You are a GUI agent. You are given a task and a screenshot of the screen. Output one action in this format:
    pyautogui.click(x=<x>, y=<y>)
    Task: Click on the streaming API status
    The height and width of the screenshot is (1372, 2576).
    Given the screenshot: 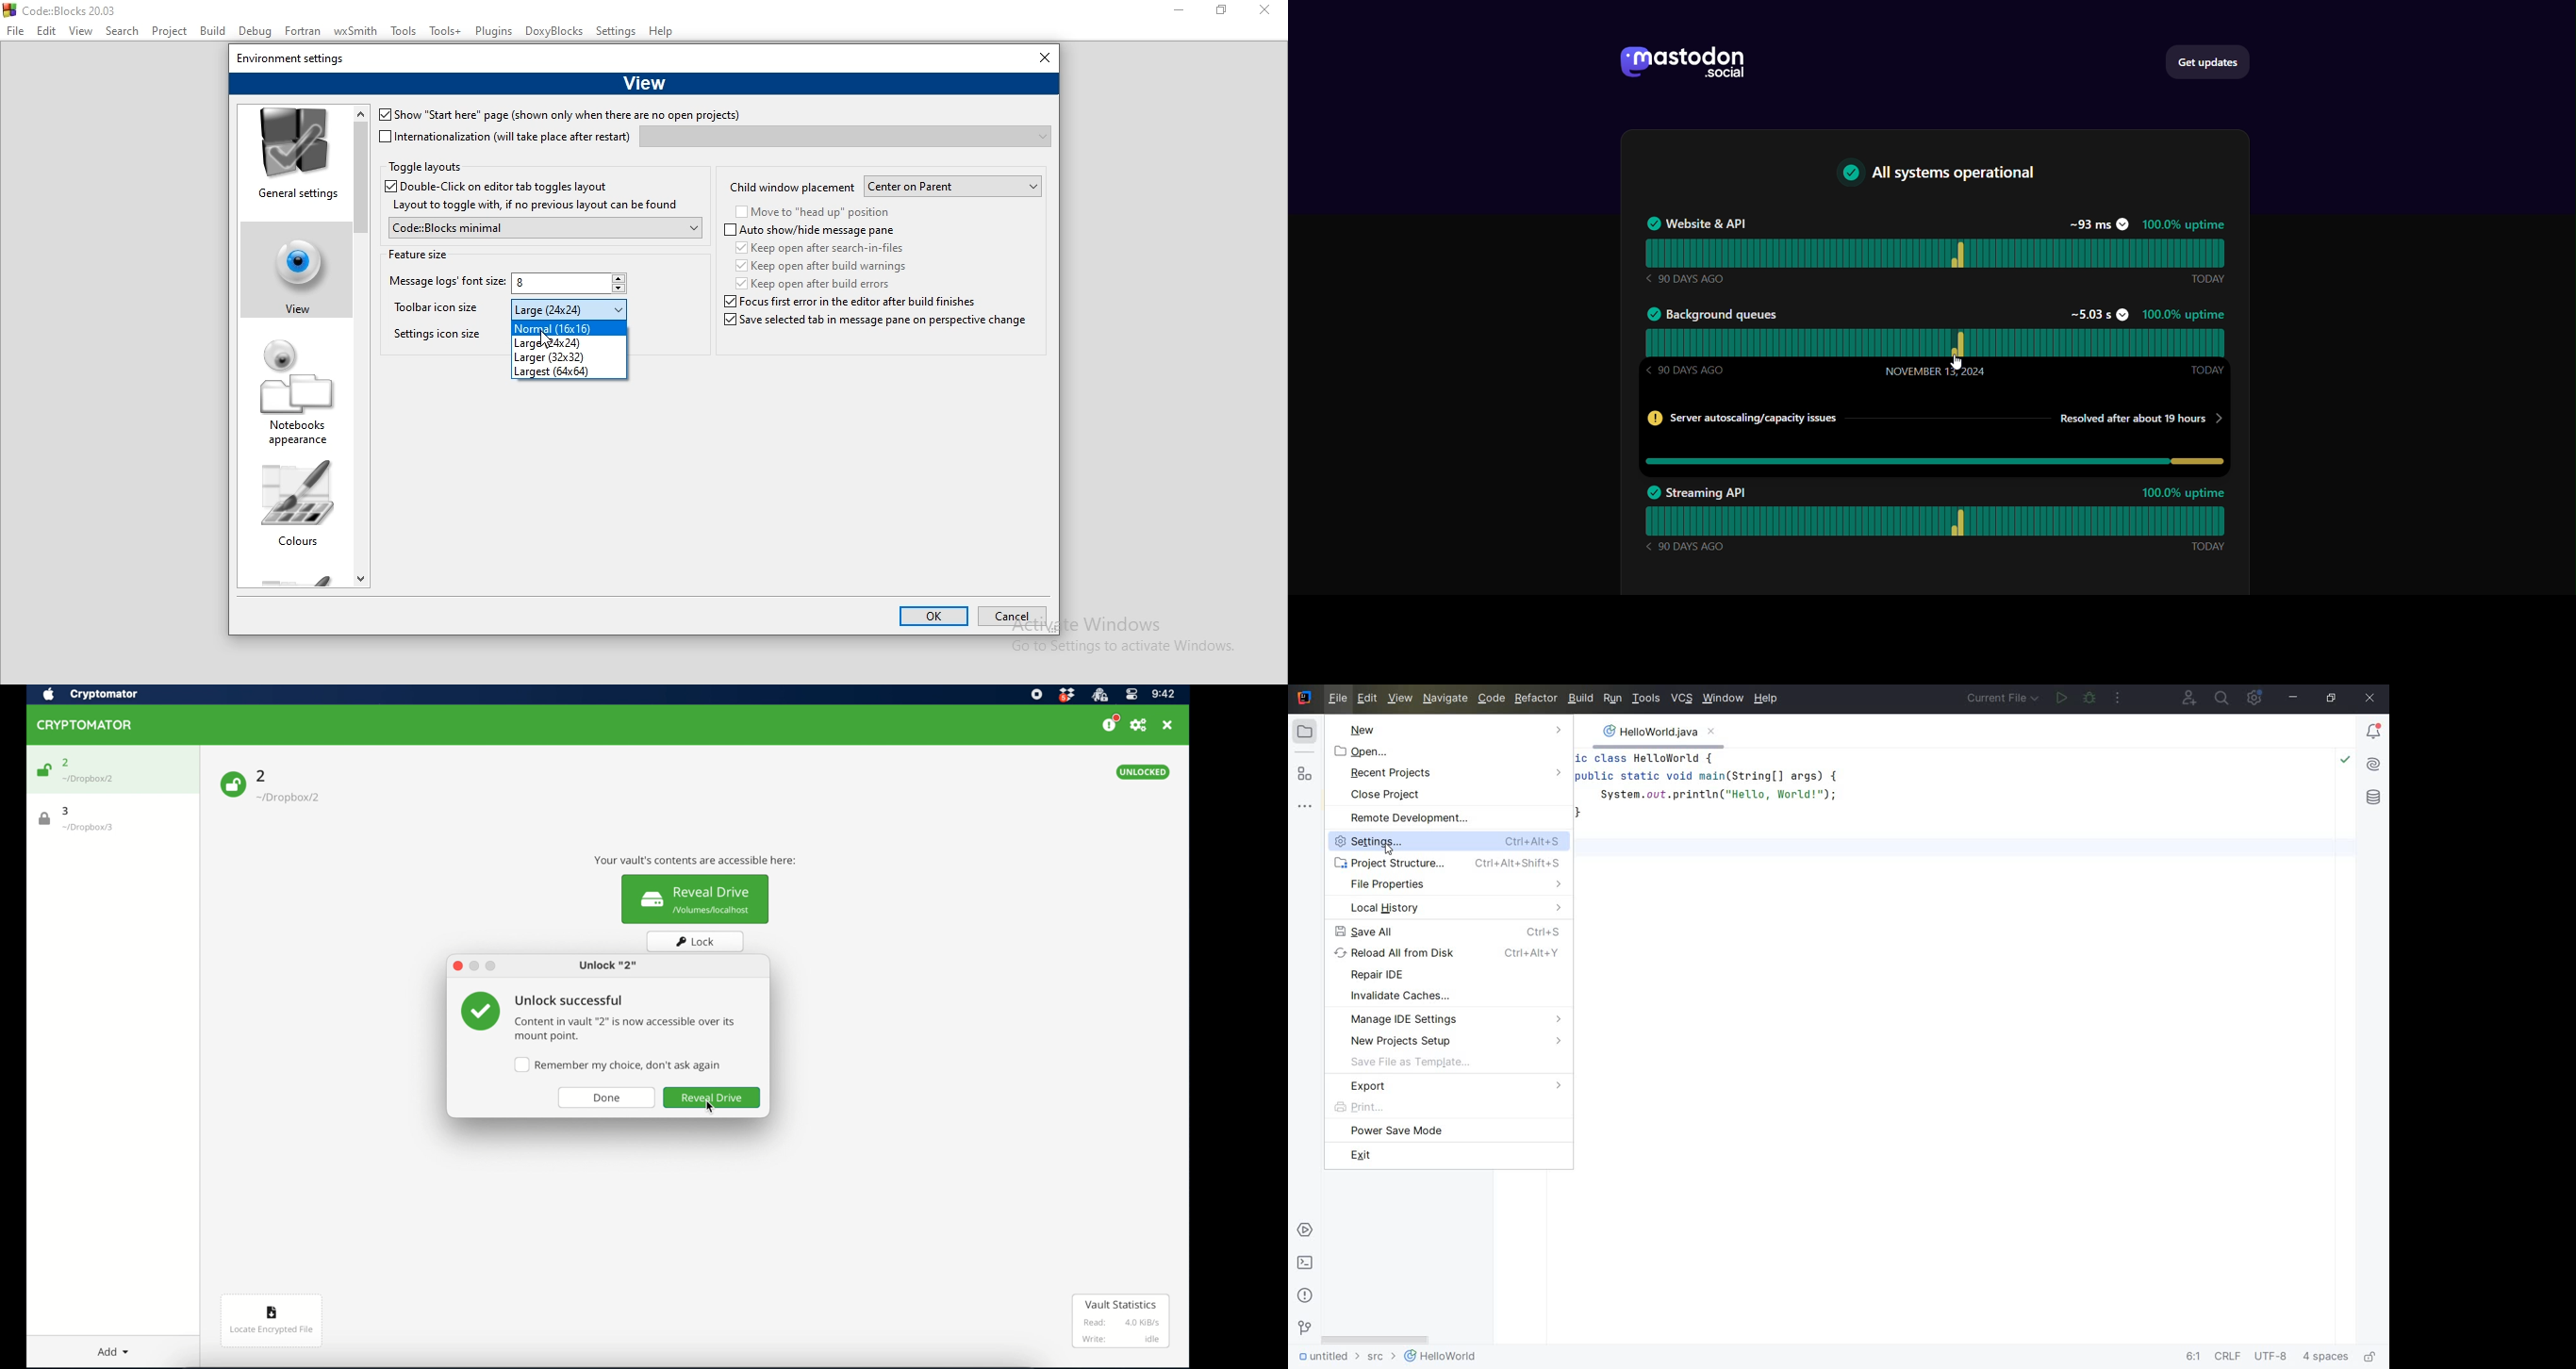 What is the action you would take?
    pyautogui.click(x=1937, y=521)
    